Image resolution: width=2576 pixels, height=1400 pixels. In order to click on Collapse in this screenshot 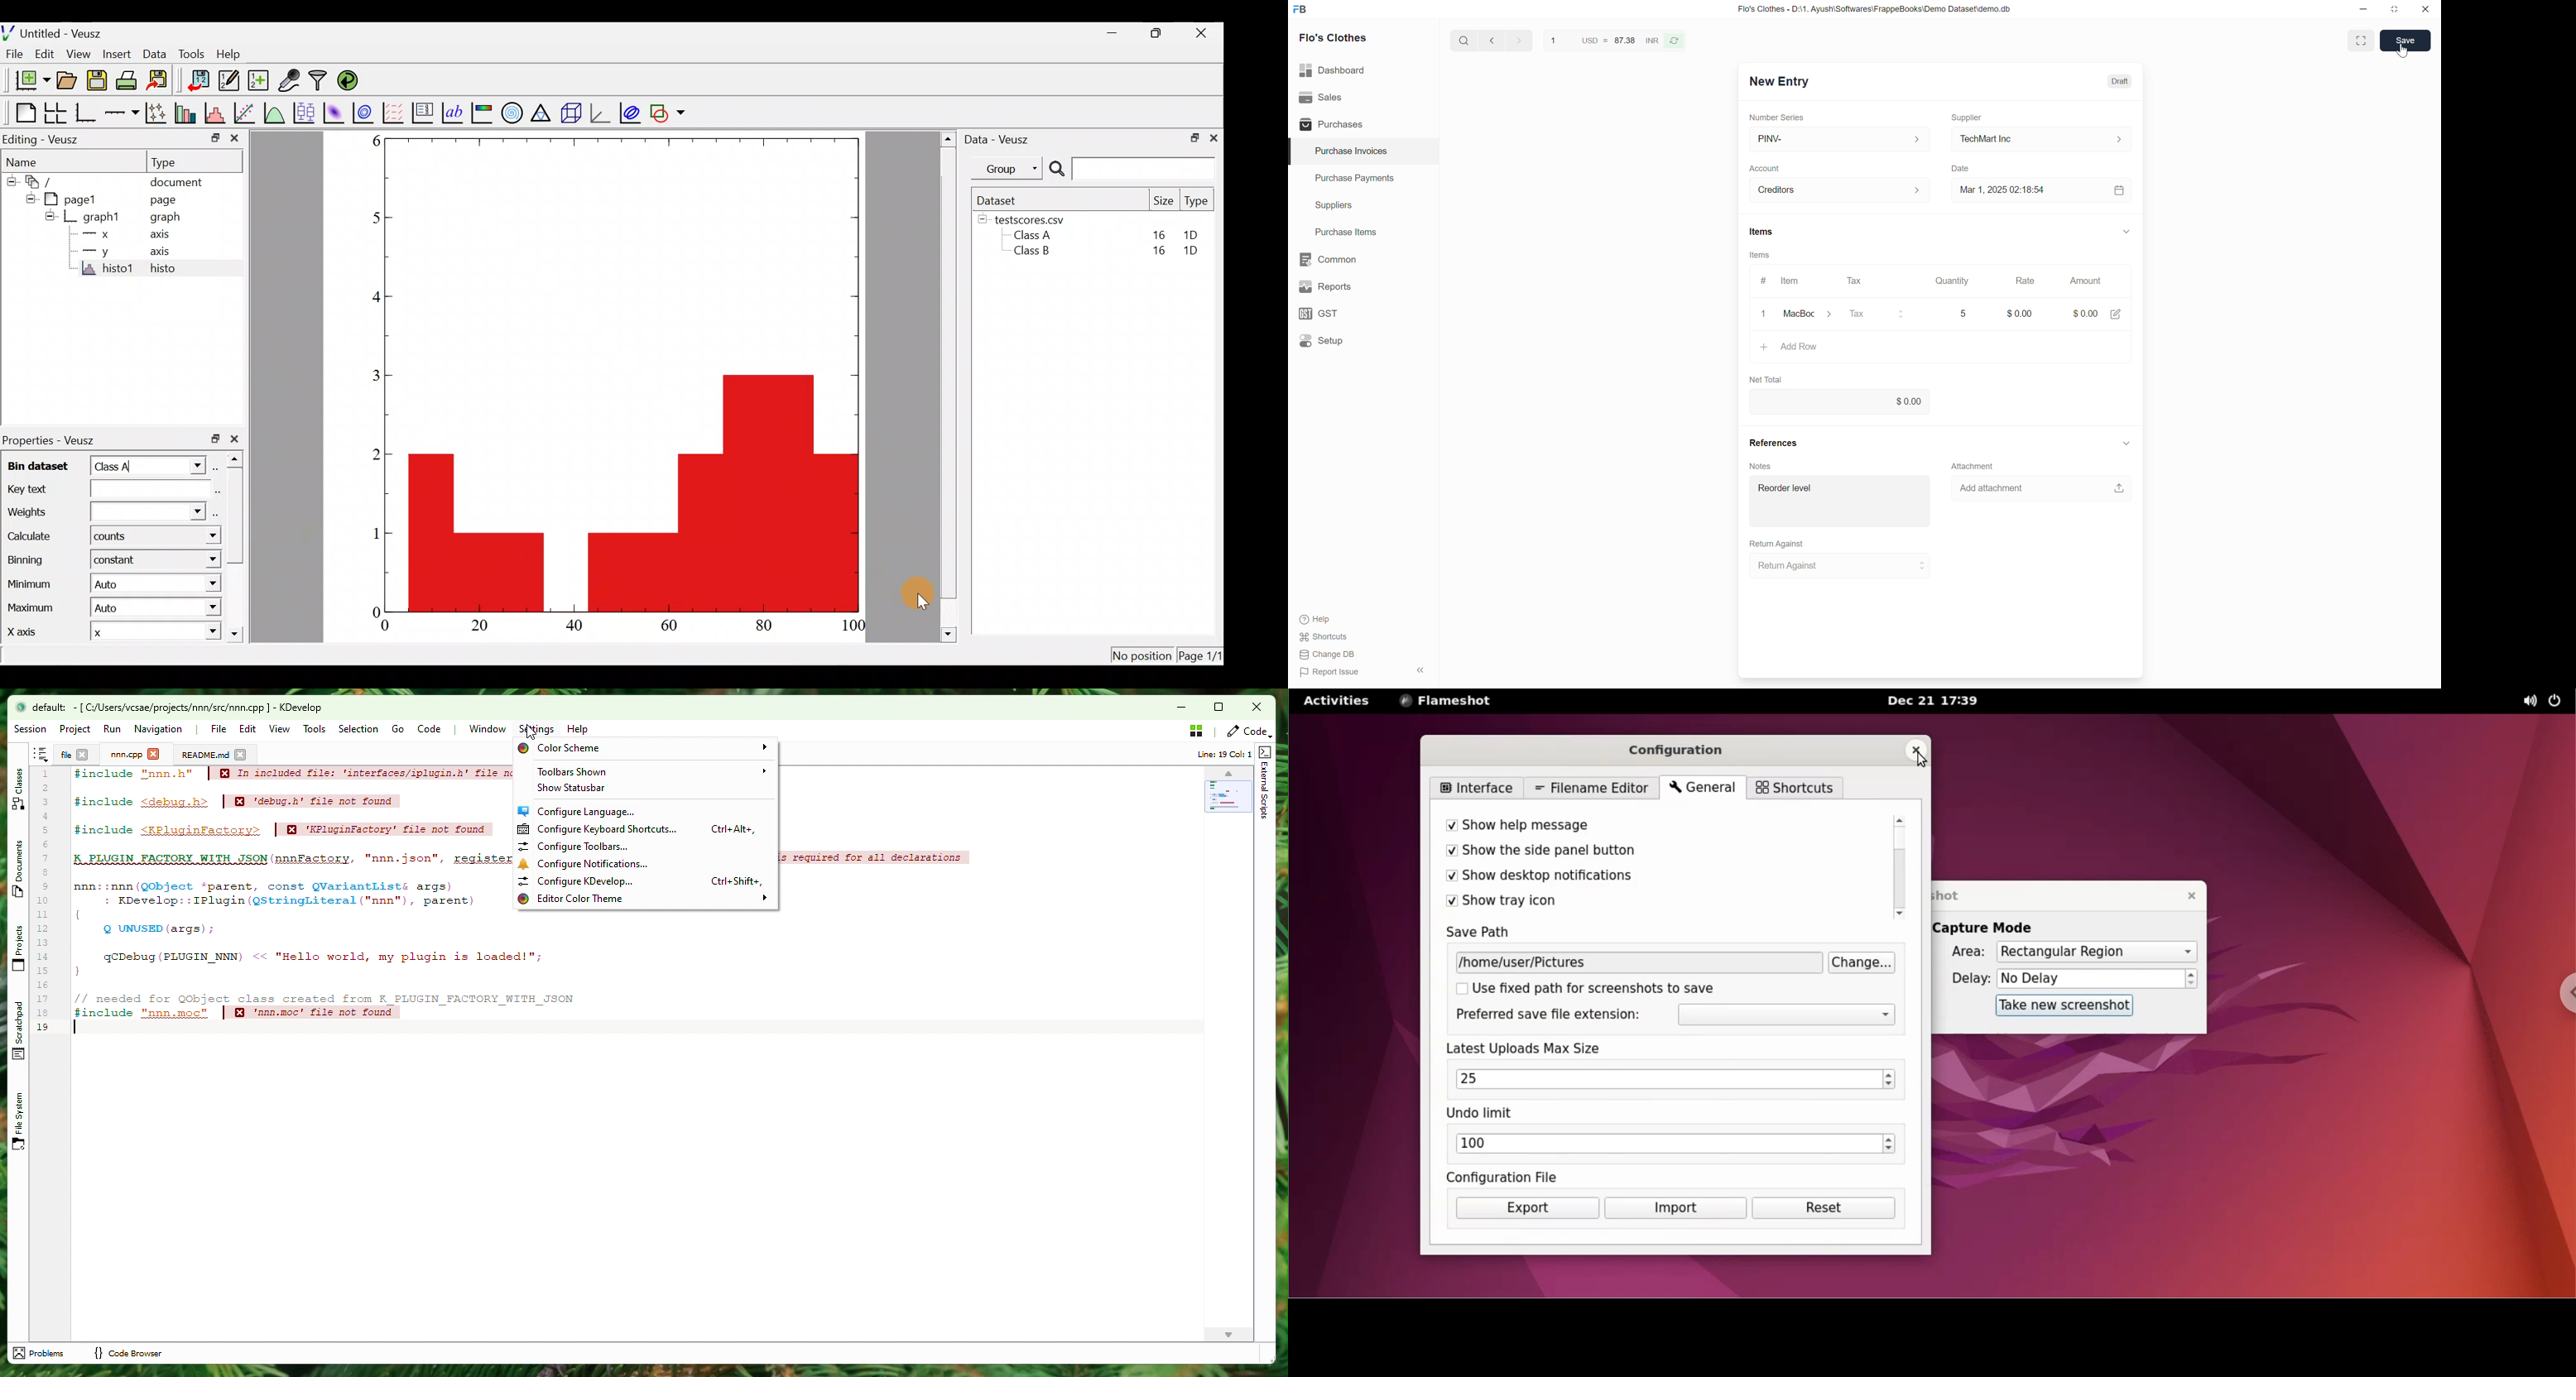, I will do `click(1420, 670)`.